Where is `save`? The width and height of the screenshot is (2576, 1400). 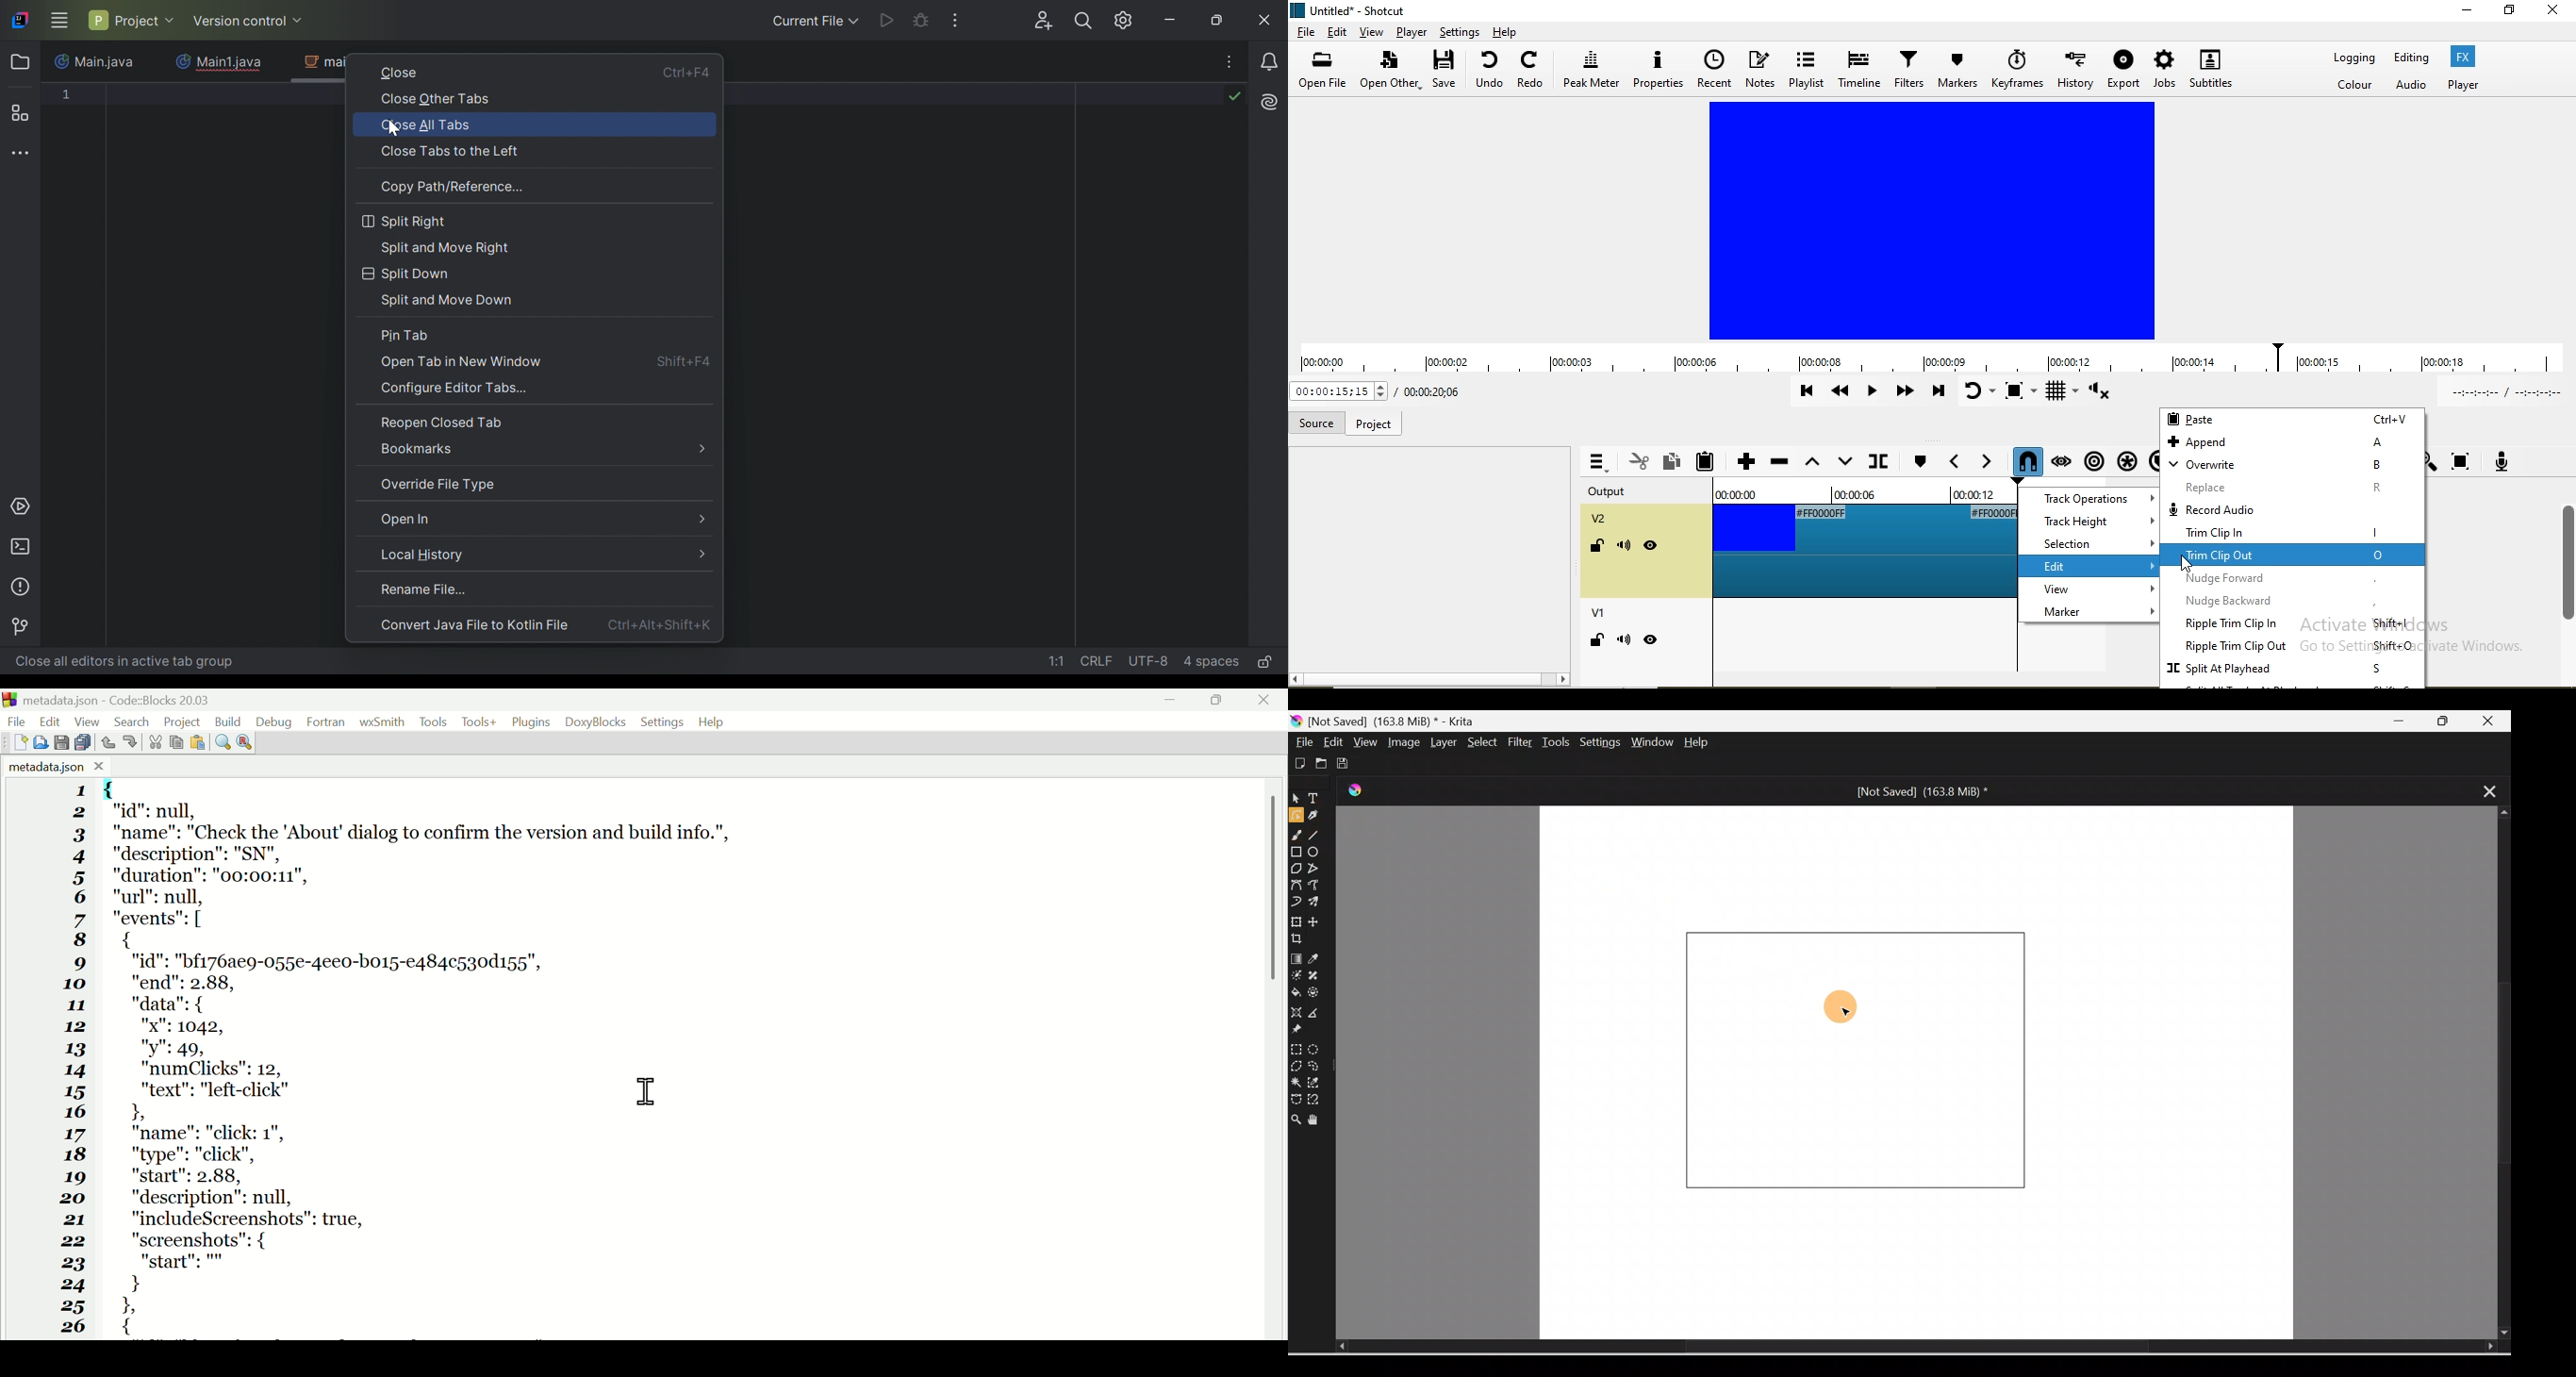
save is located at coordinates (1449, 73).